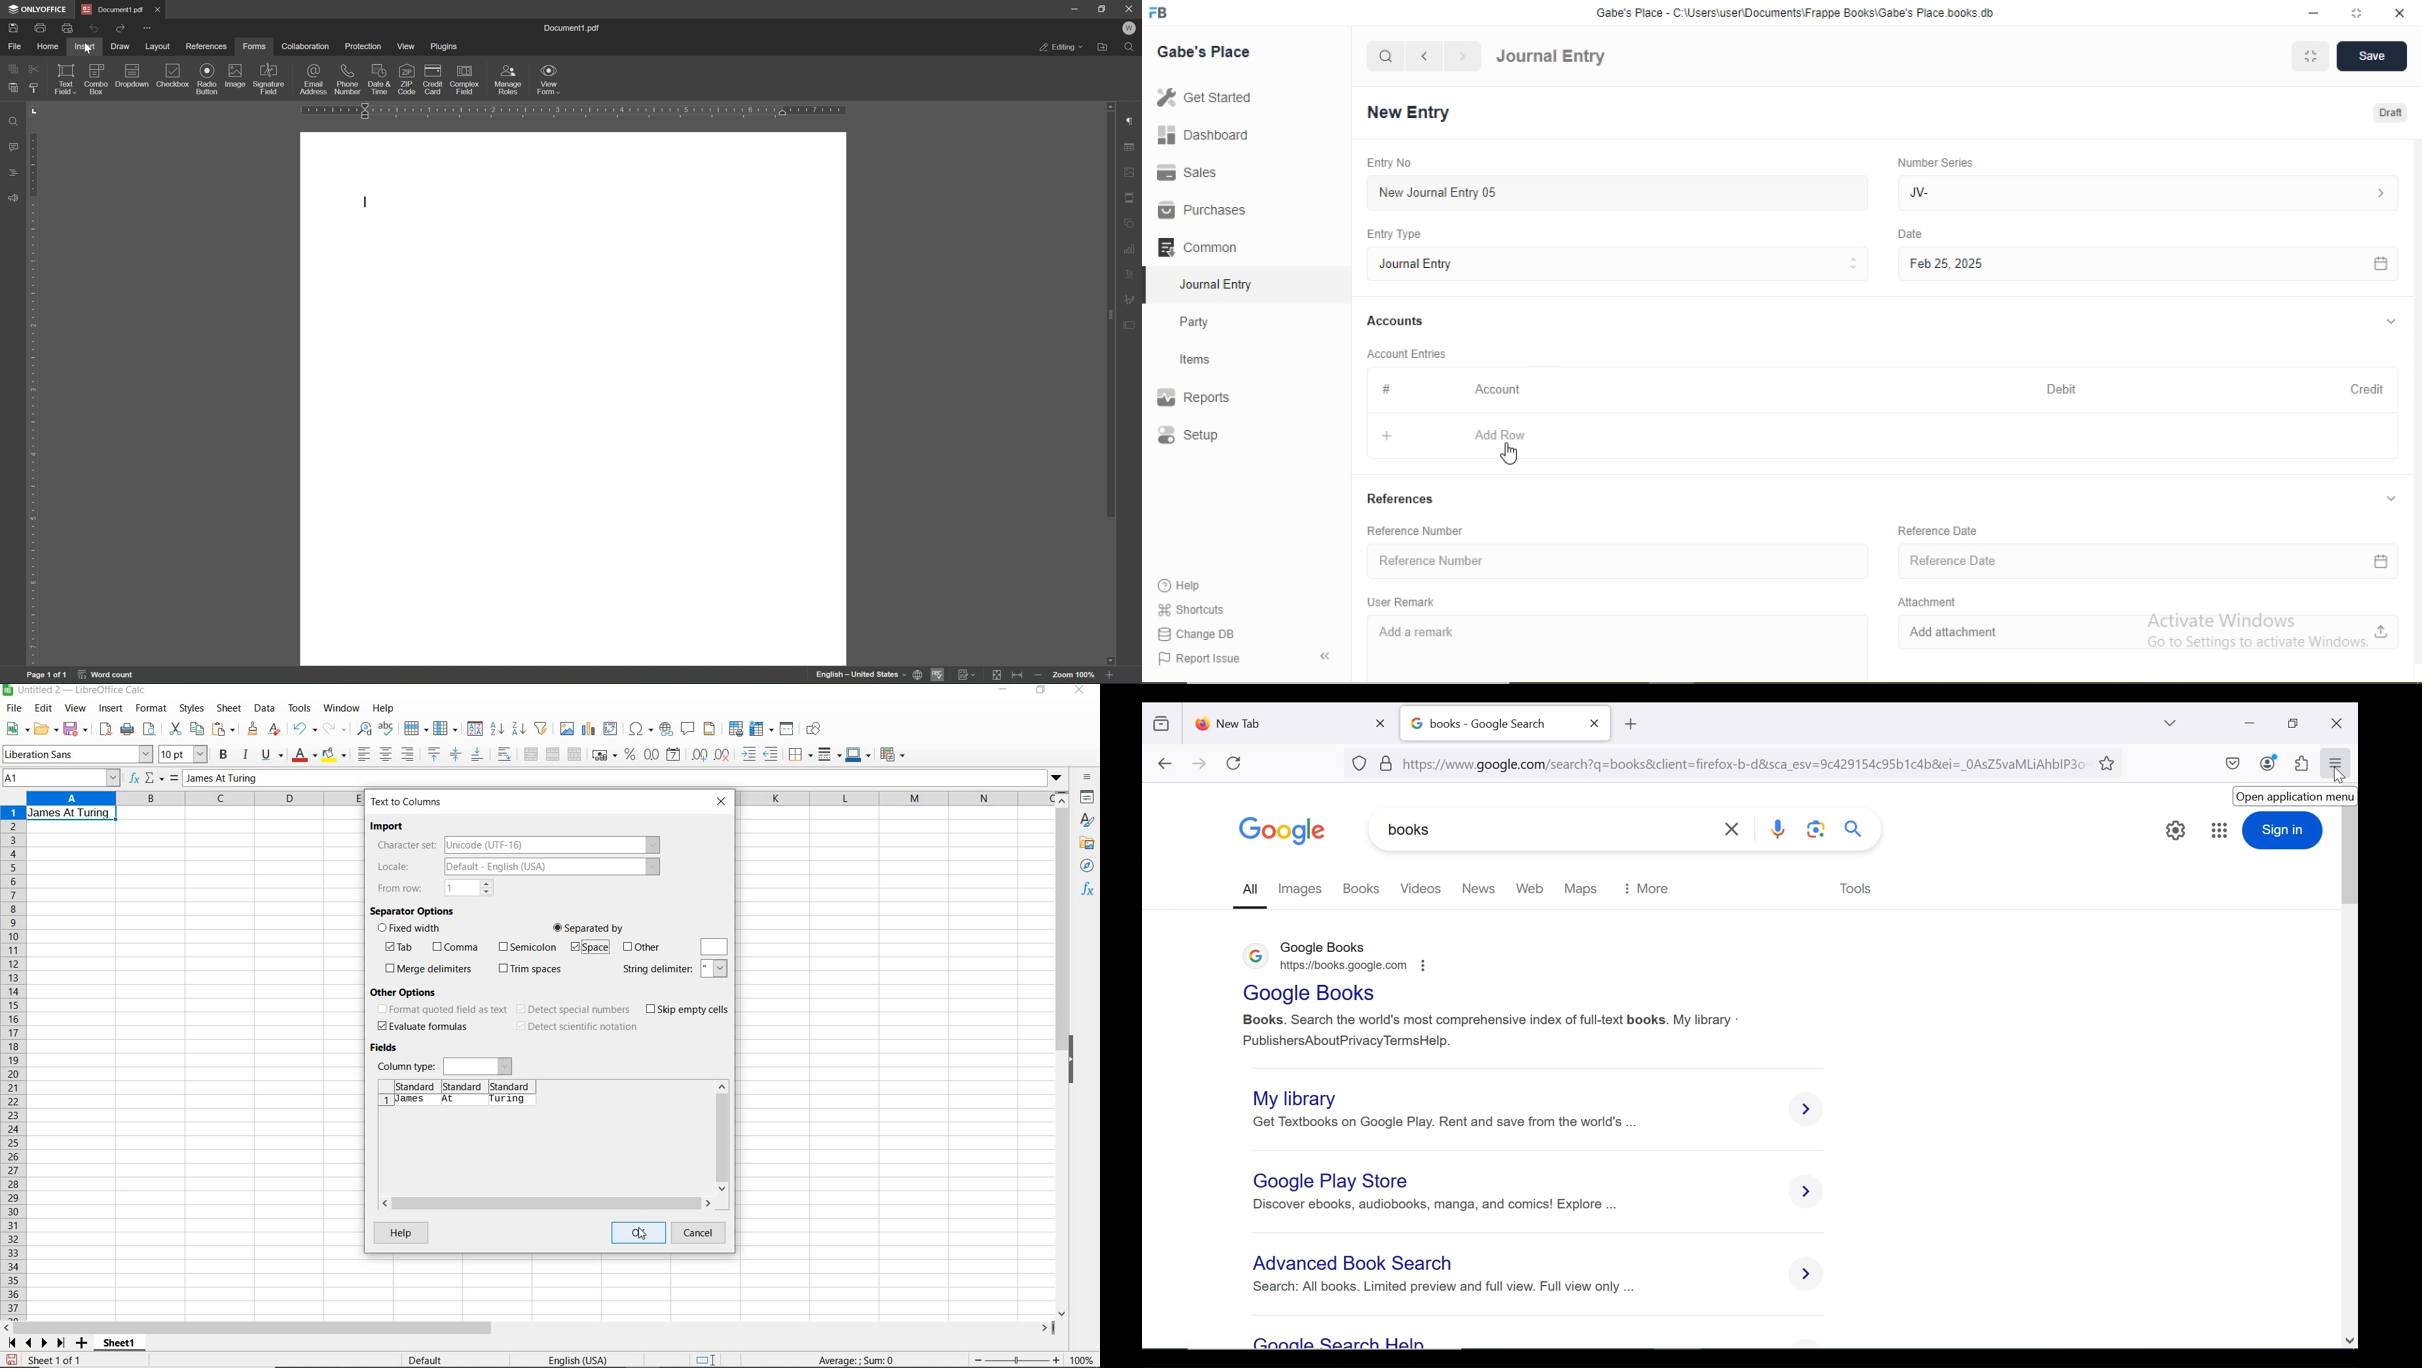  Describe the element at coordinates (575, 1010) in the screenshot. I see `detect special numbers` at that location.